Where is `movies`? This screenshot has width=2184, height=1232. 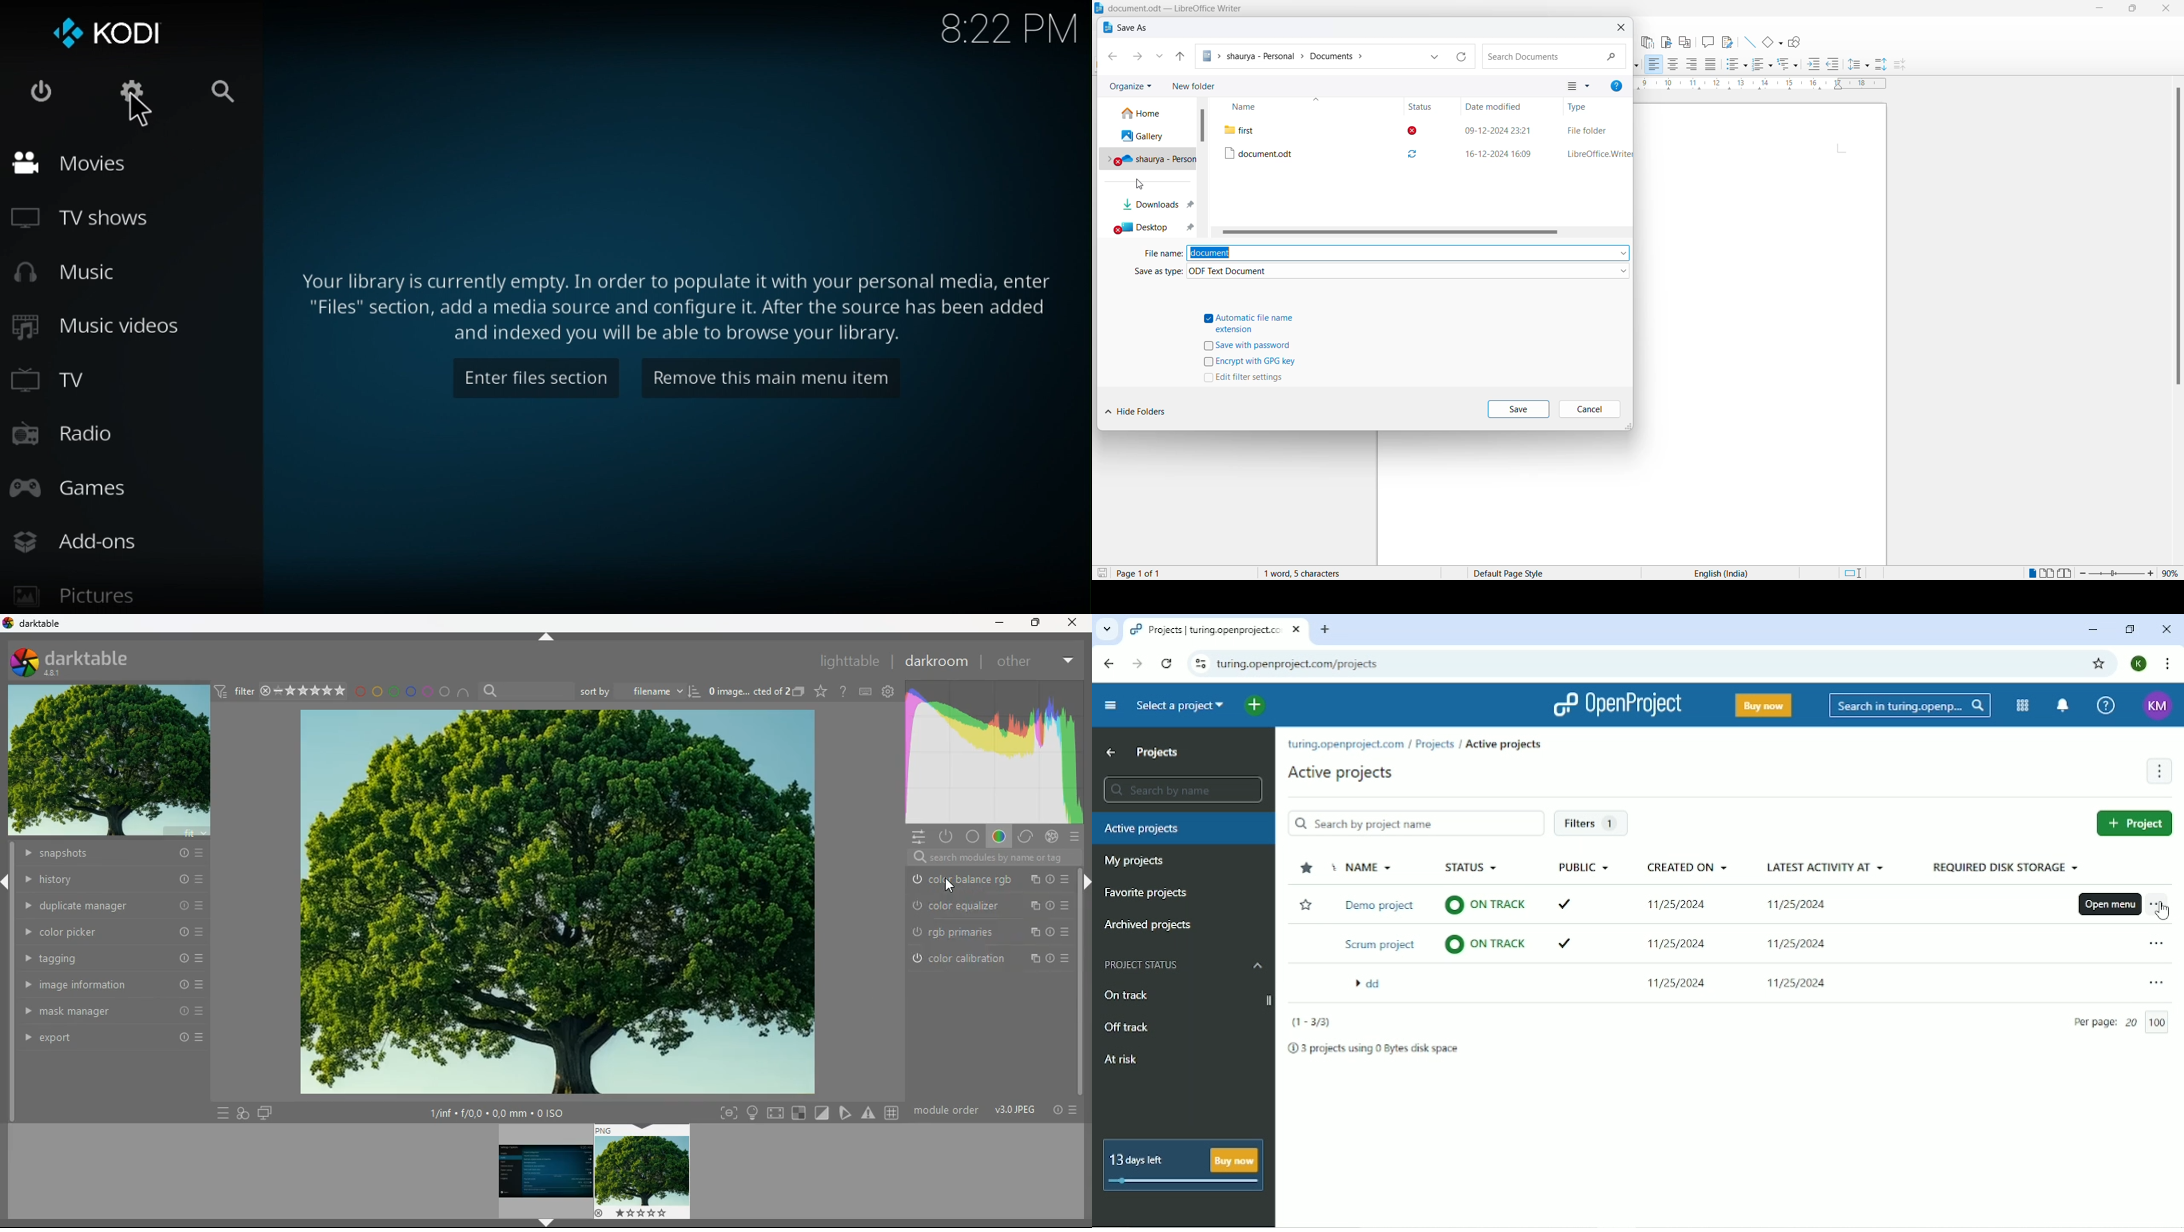 movies is located at coordinates (105, 167).